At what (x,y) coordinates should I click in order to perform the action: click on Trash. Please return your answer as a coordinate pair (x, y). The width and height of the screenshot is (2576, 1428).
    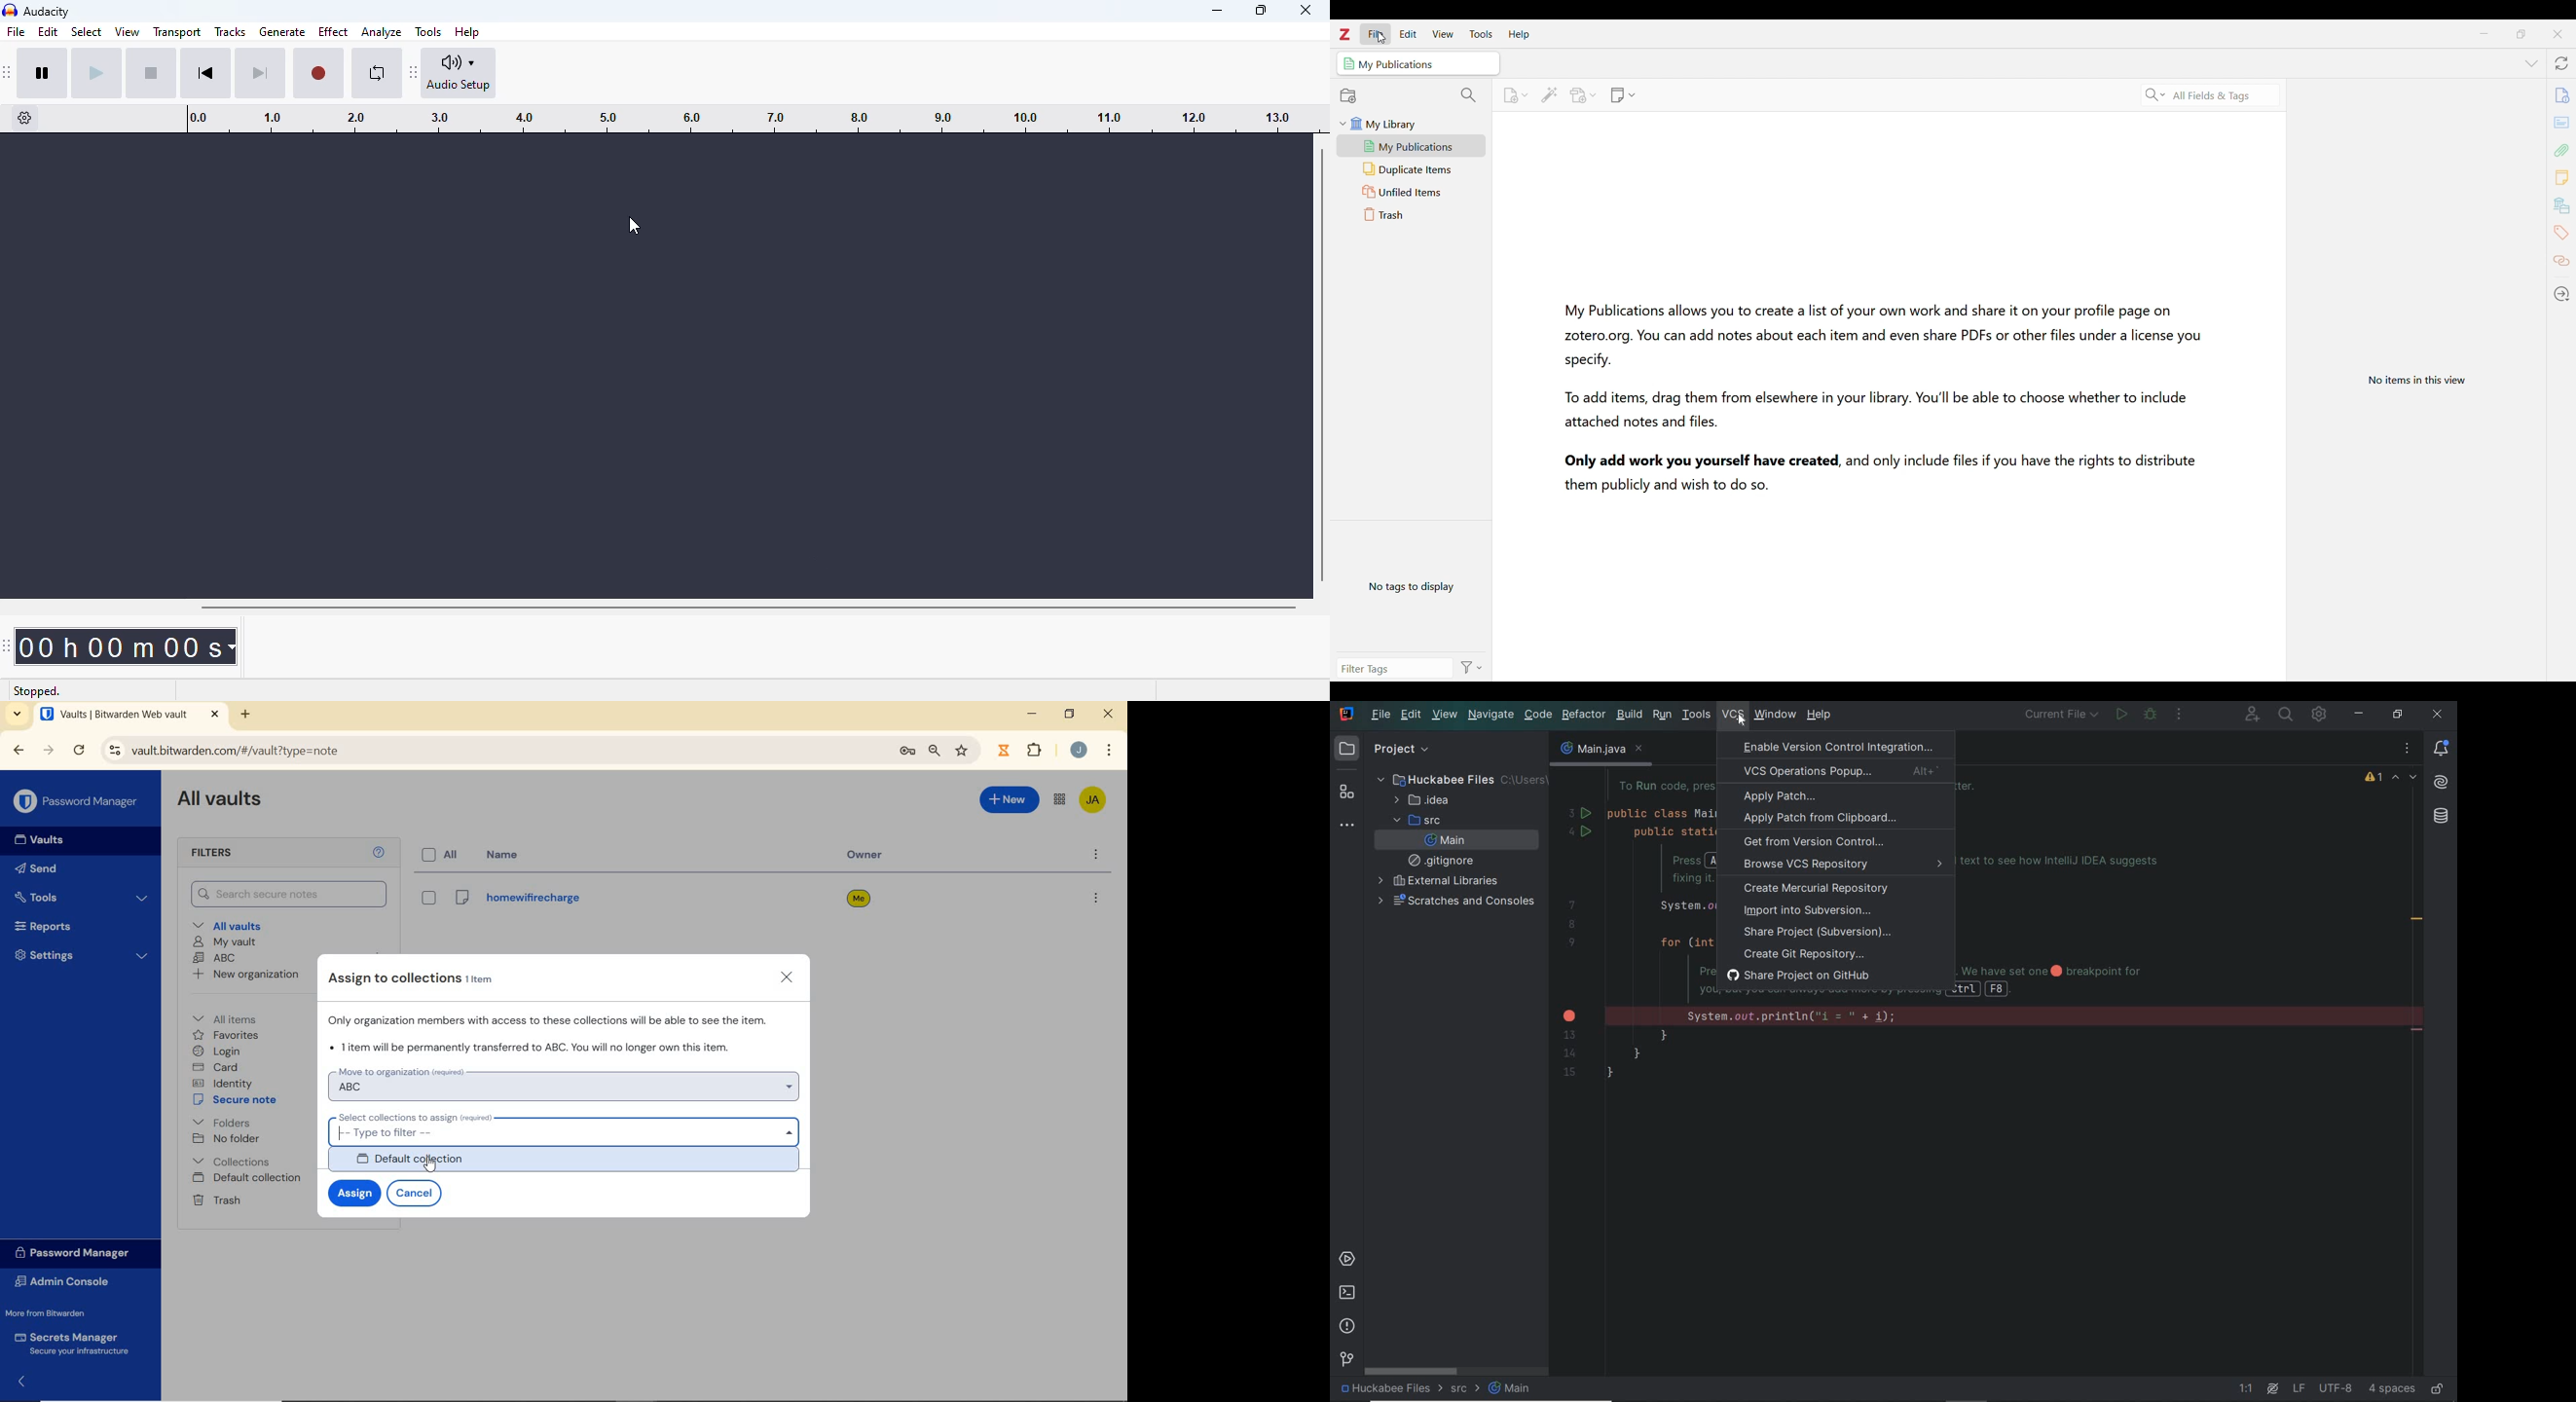
    Looking at the image, I should click on (1412, 214).